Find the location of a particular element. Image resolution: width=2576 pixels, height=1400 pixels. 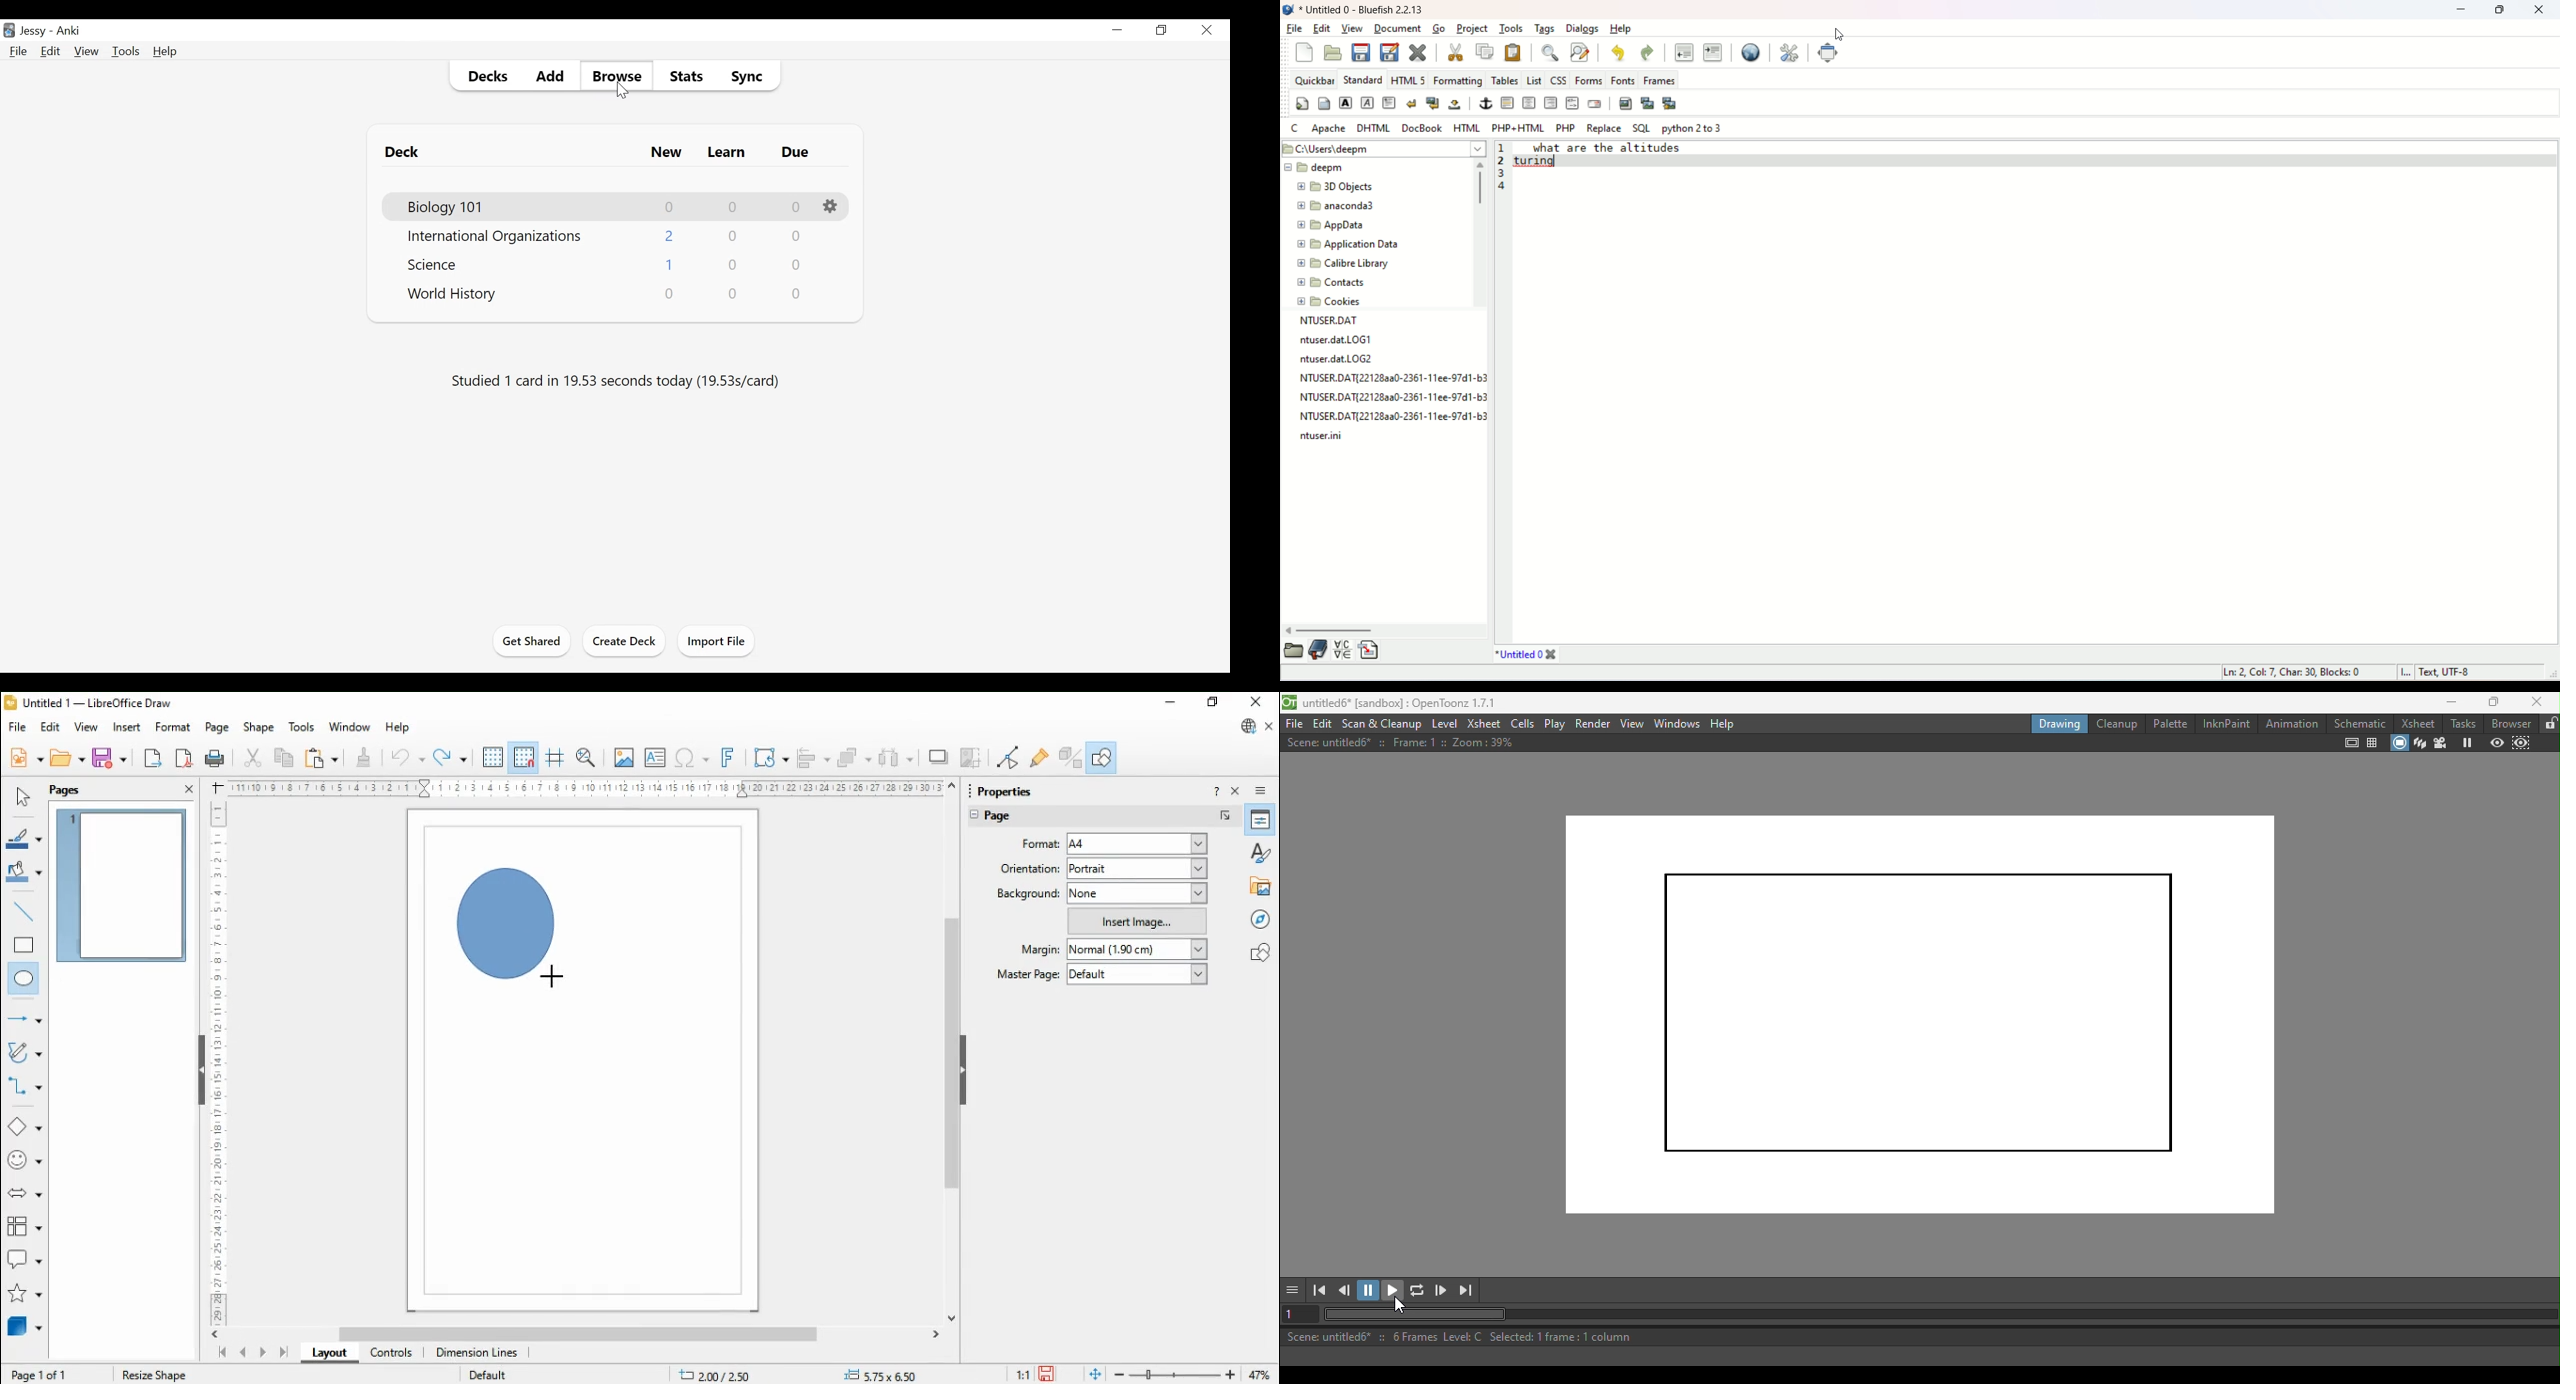

sidebar deck settings is located at coordinates (1262, 791).